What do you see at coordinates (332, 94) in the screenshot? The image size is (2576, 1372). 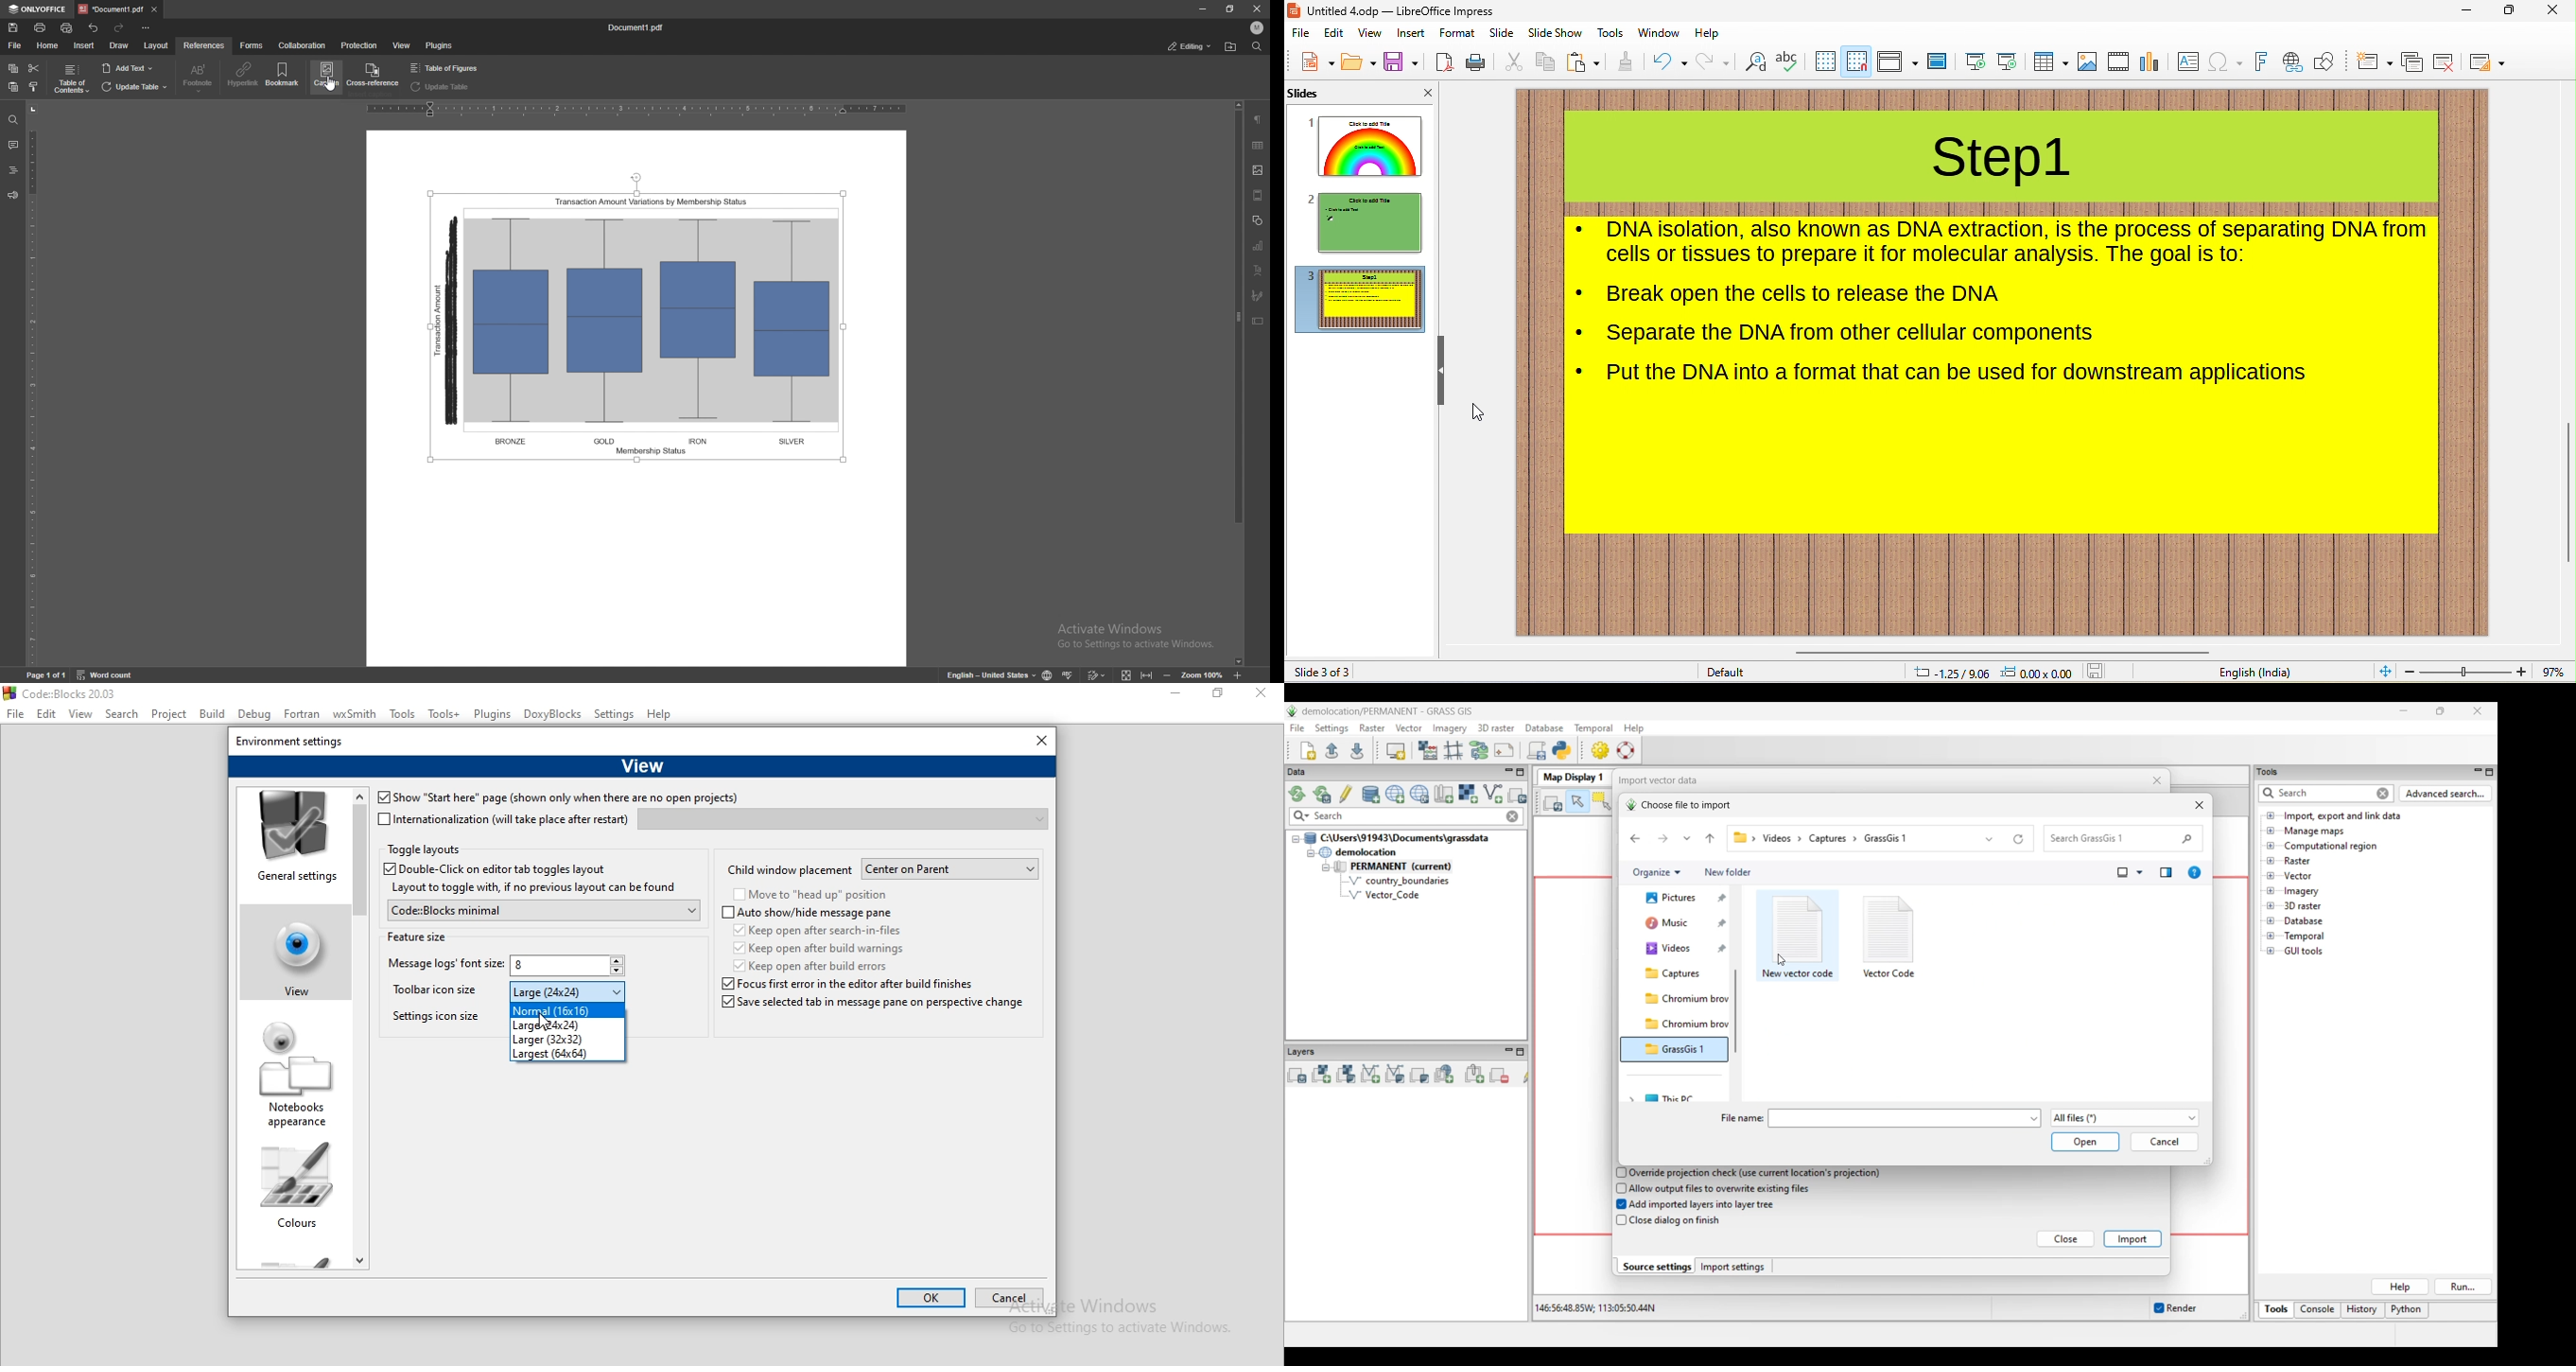 I see `cursor` at bounding box center [332, 94].